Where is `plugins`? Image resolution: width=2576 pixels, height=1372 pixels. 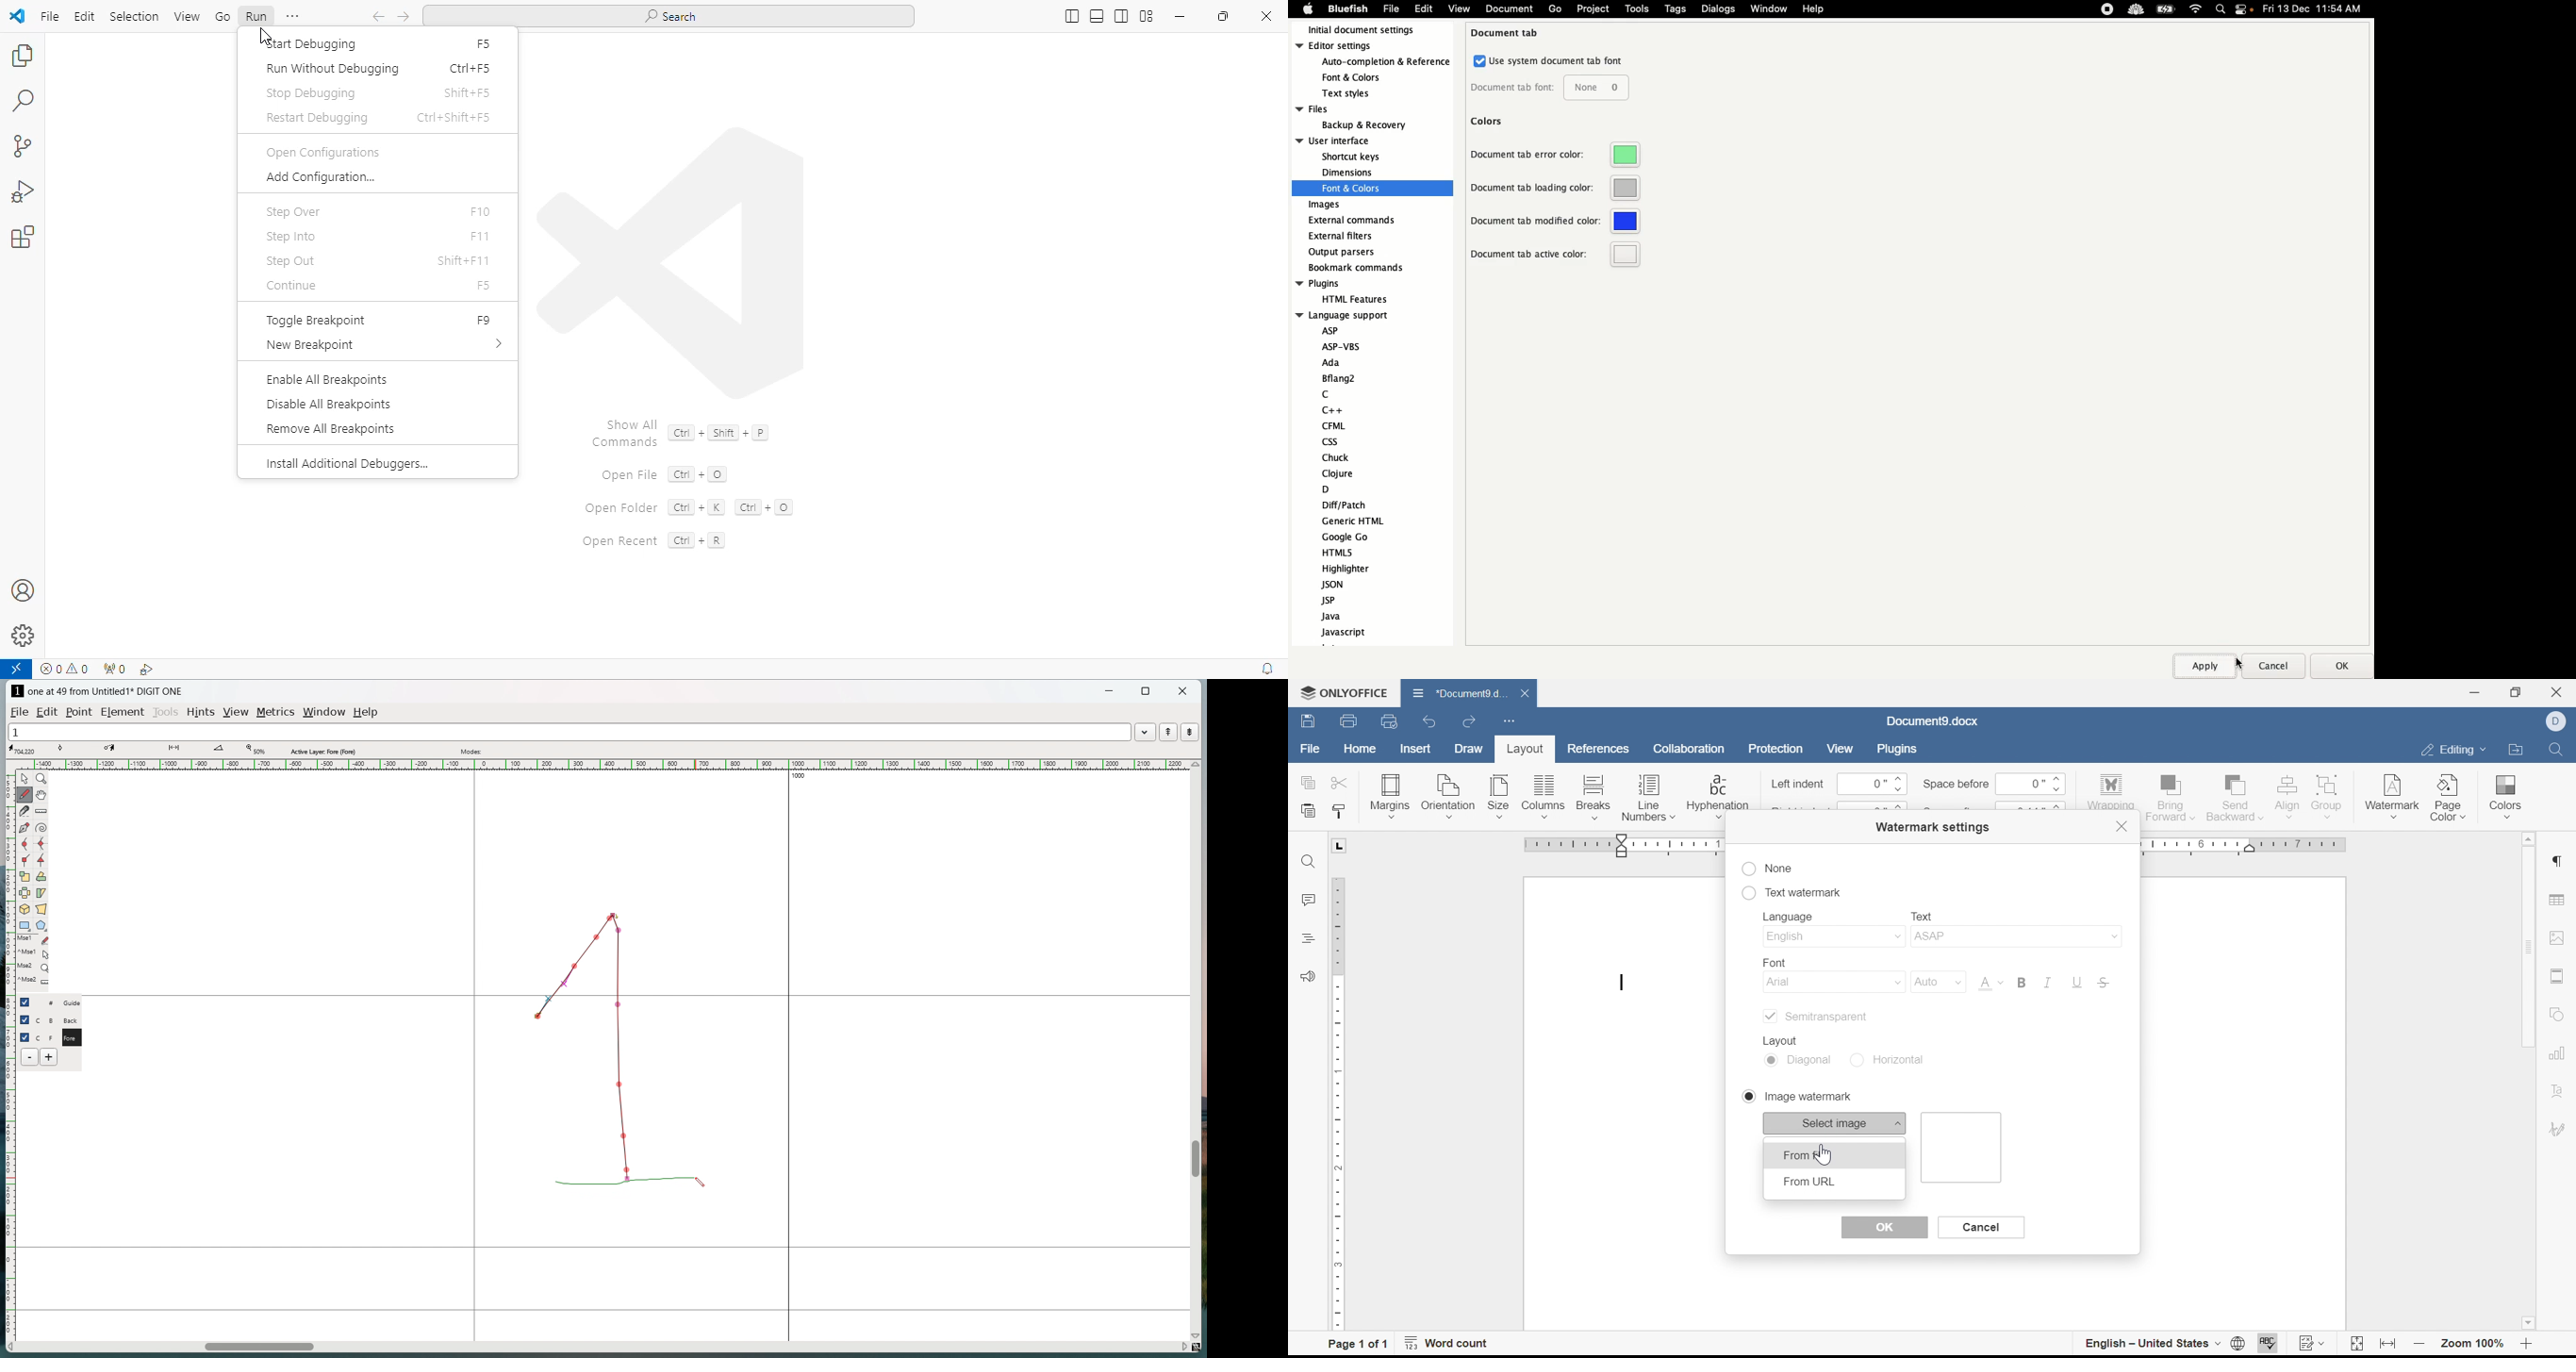
plugins is located at coordinates (1894, 747).